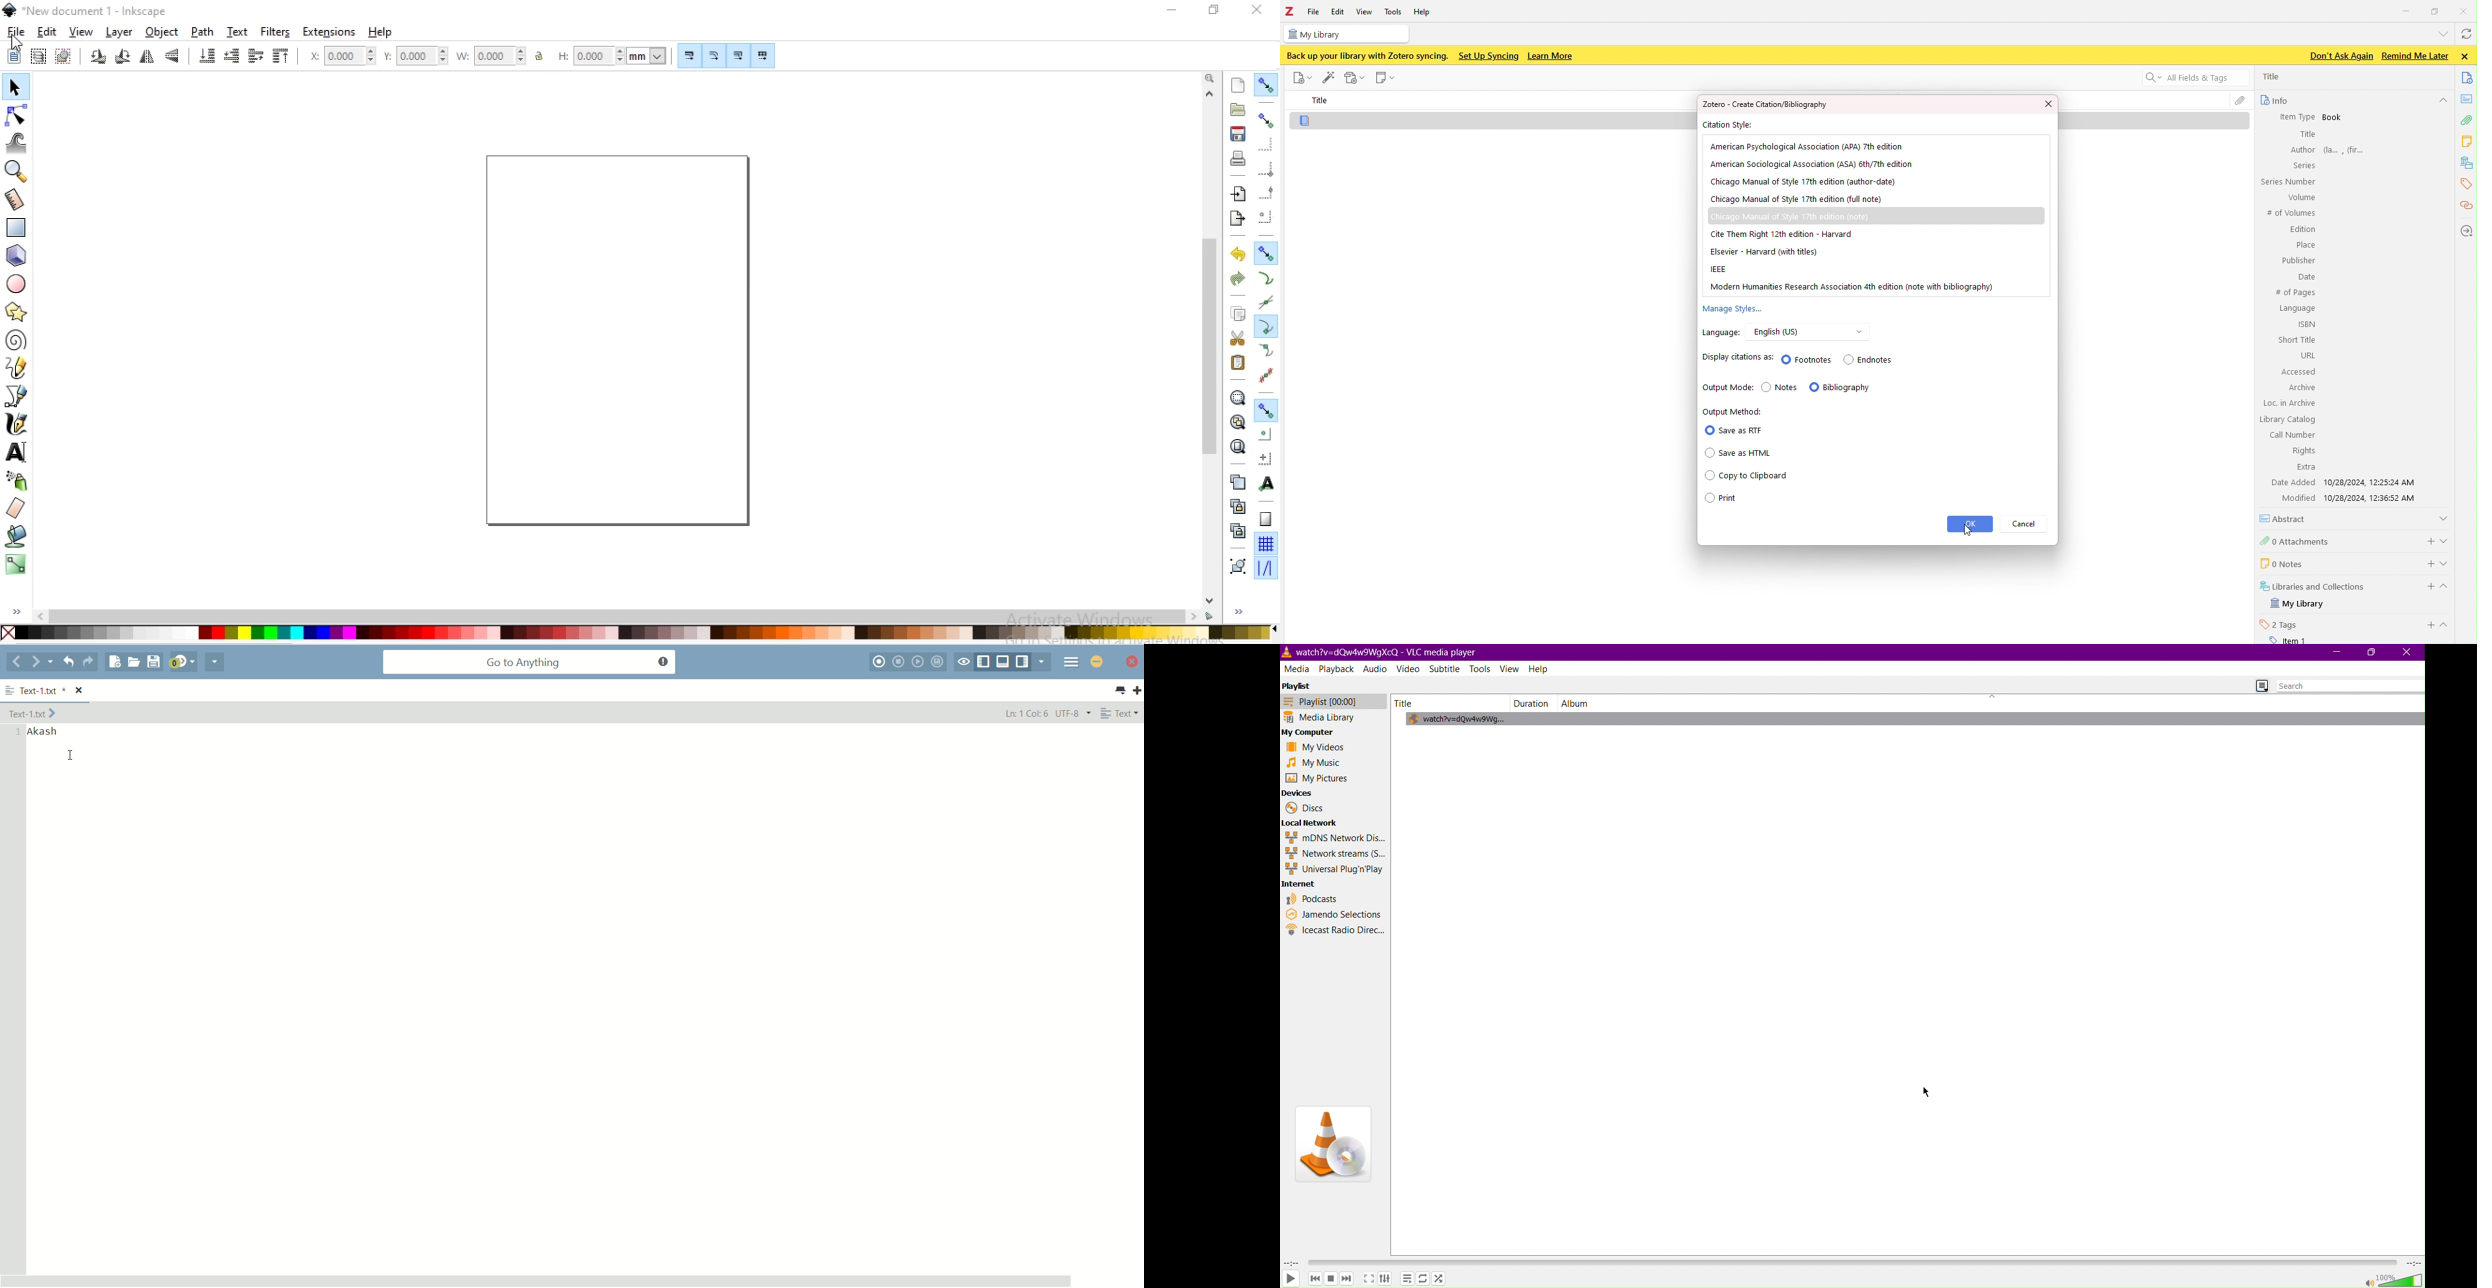 The width and height of the screenshot is (2492, 1288). What do you see at coordinates (1928, 1092) in the screenshot?
I see `cursor` at bounding box center [1928, 1092].